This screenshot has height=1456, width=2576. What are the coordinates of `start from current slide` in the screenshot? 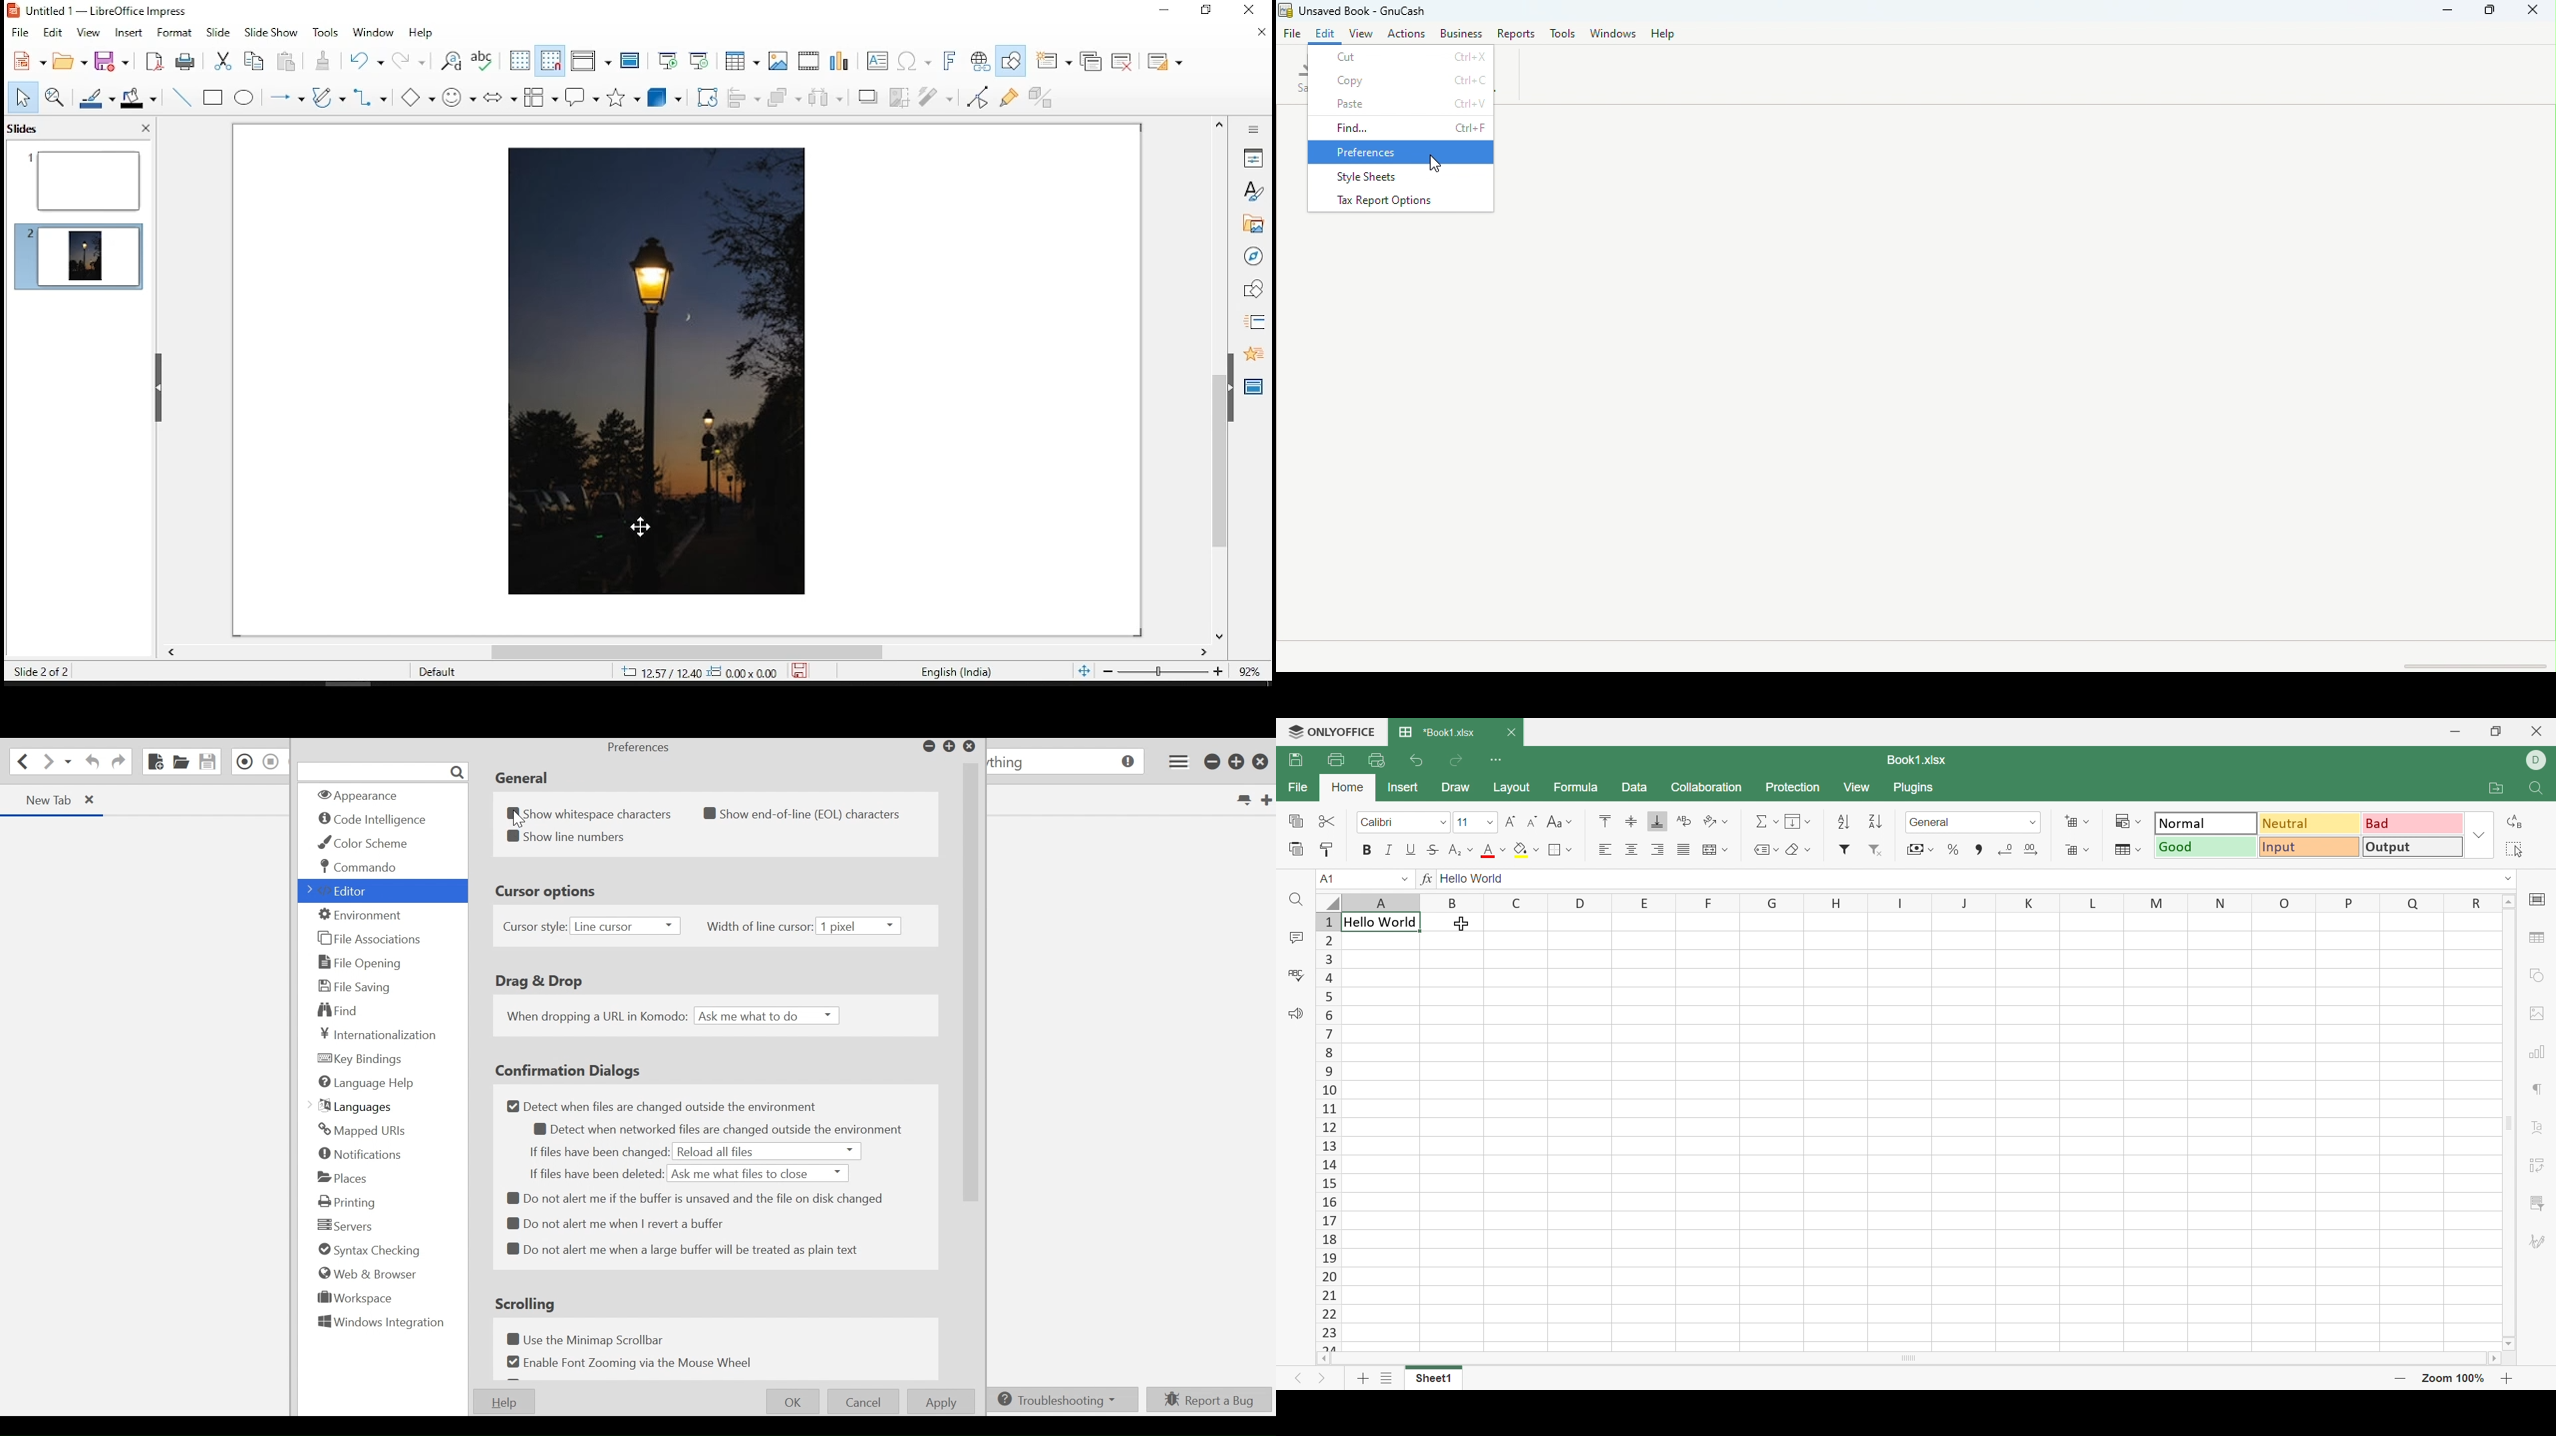 It's located at (701, 59).